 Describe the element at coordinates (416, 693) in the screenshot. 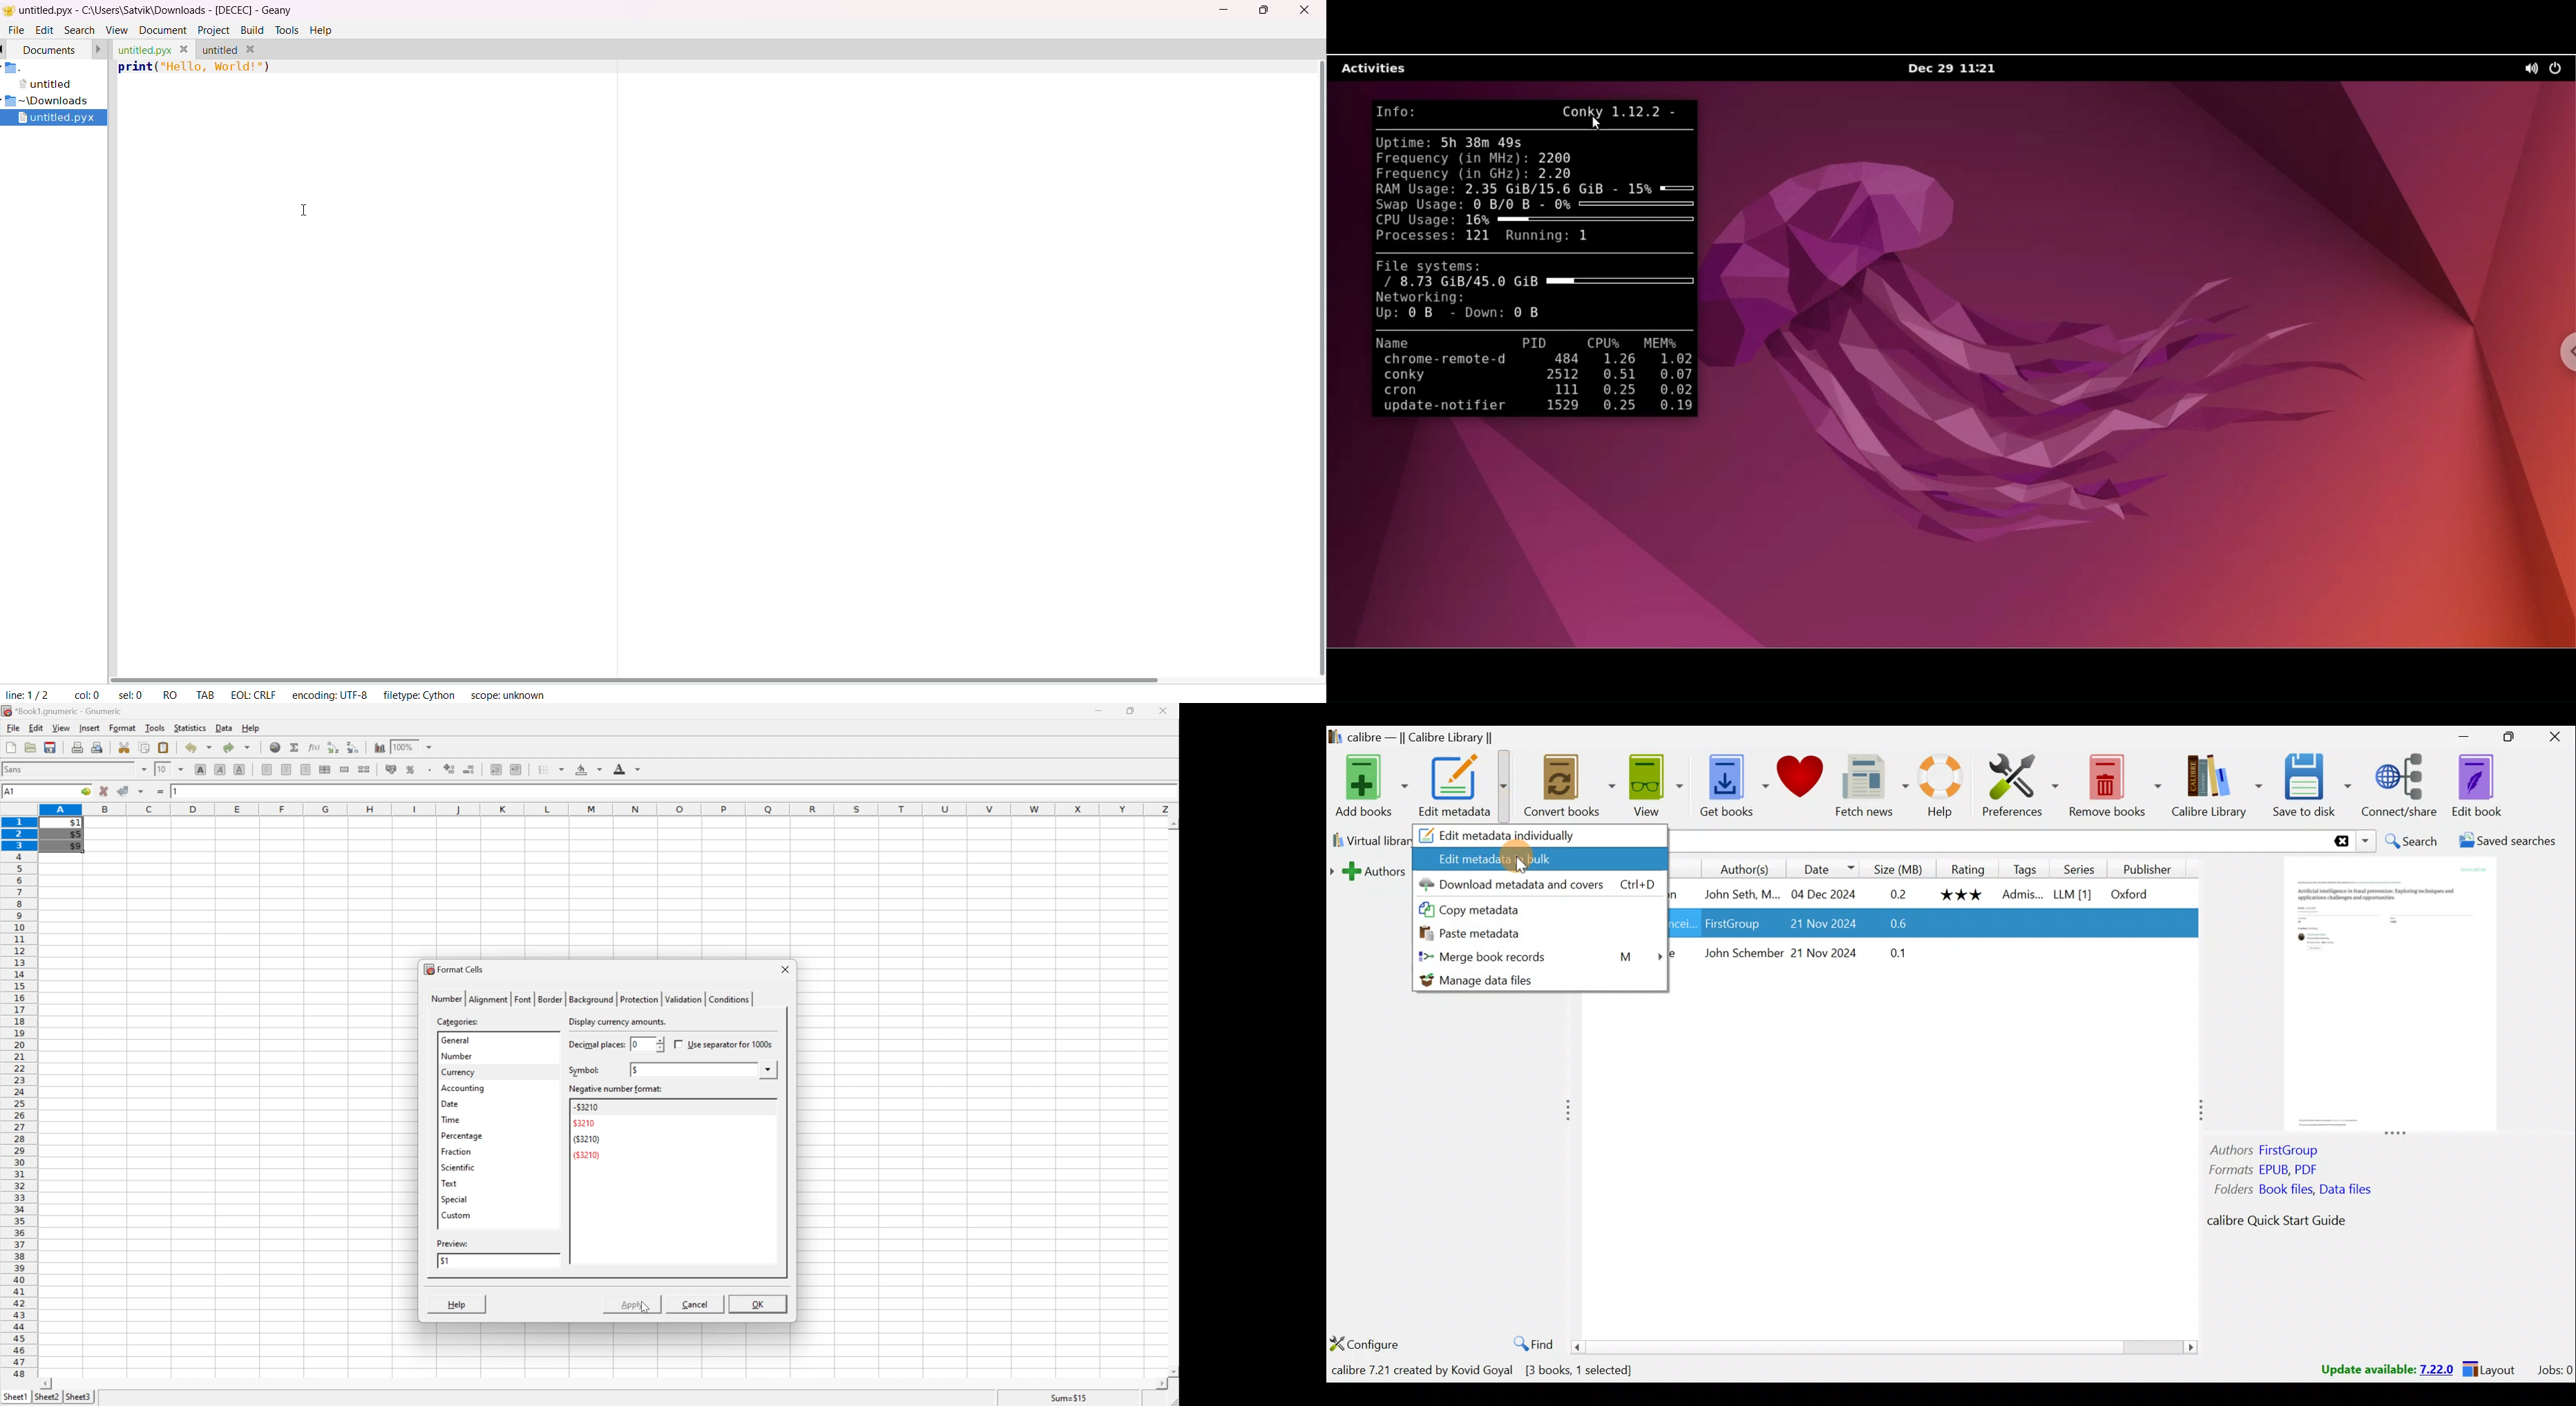

I see `filetype: Cython` at that location.